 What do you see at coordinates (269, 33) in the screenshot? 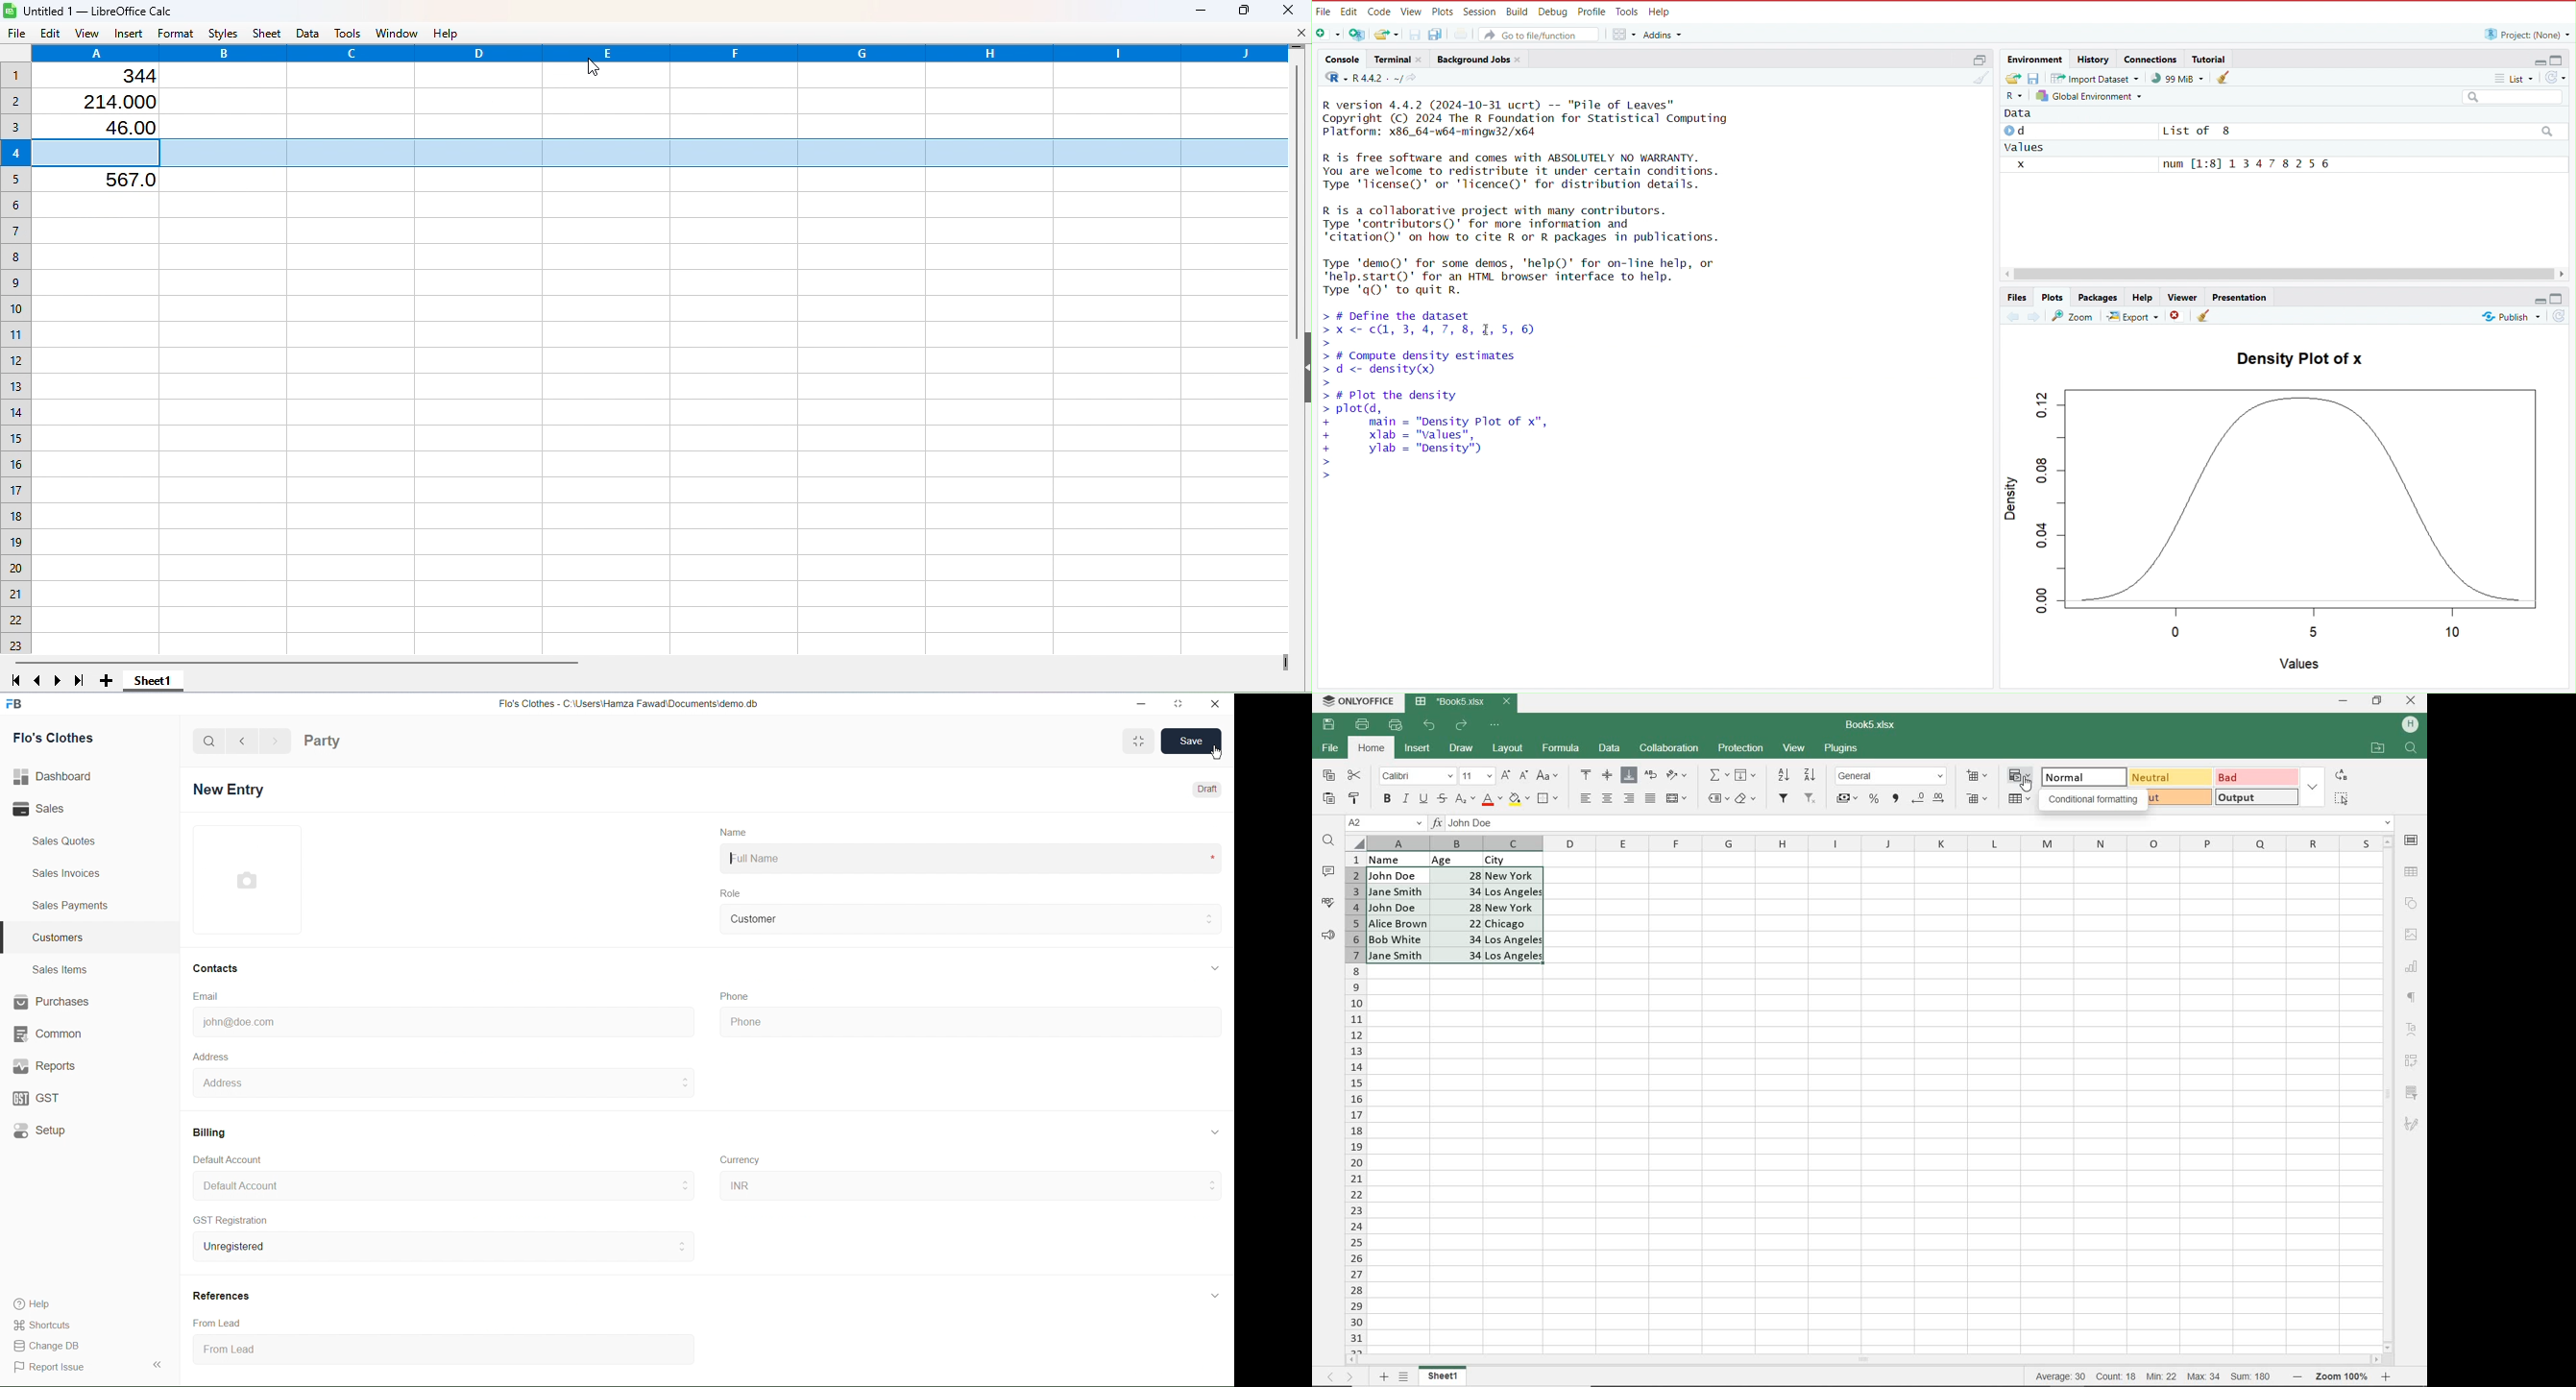
I see `Sheet` at bounding box center [269, 33].